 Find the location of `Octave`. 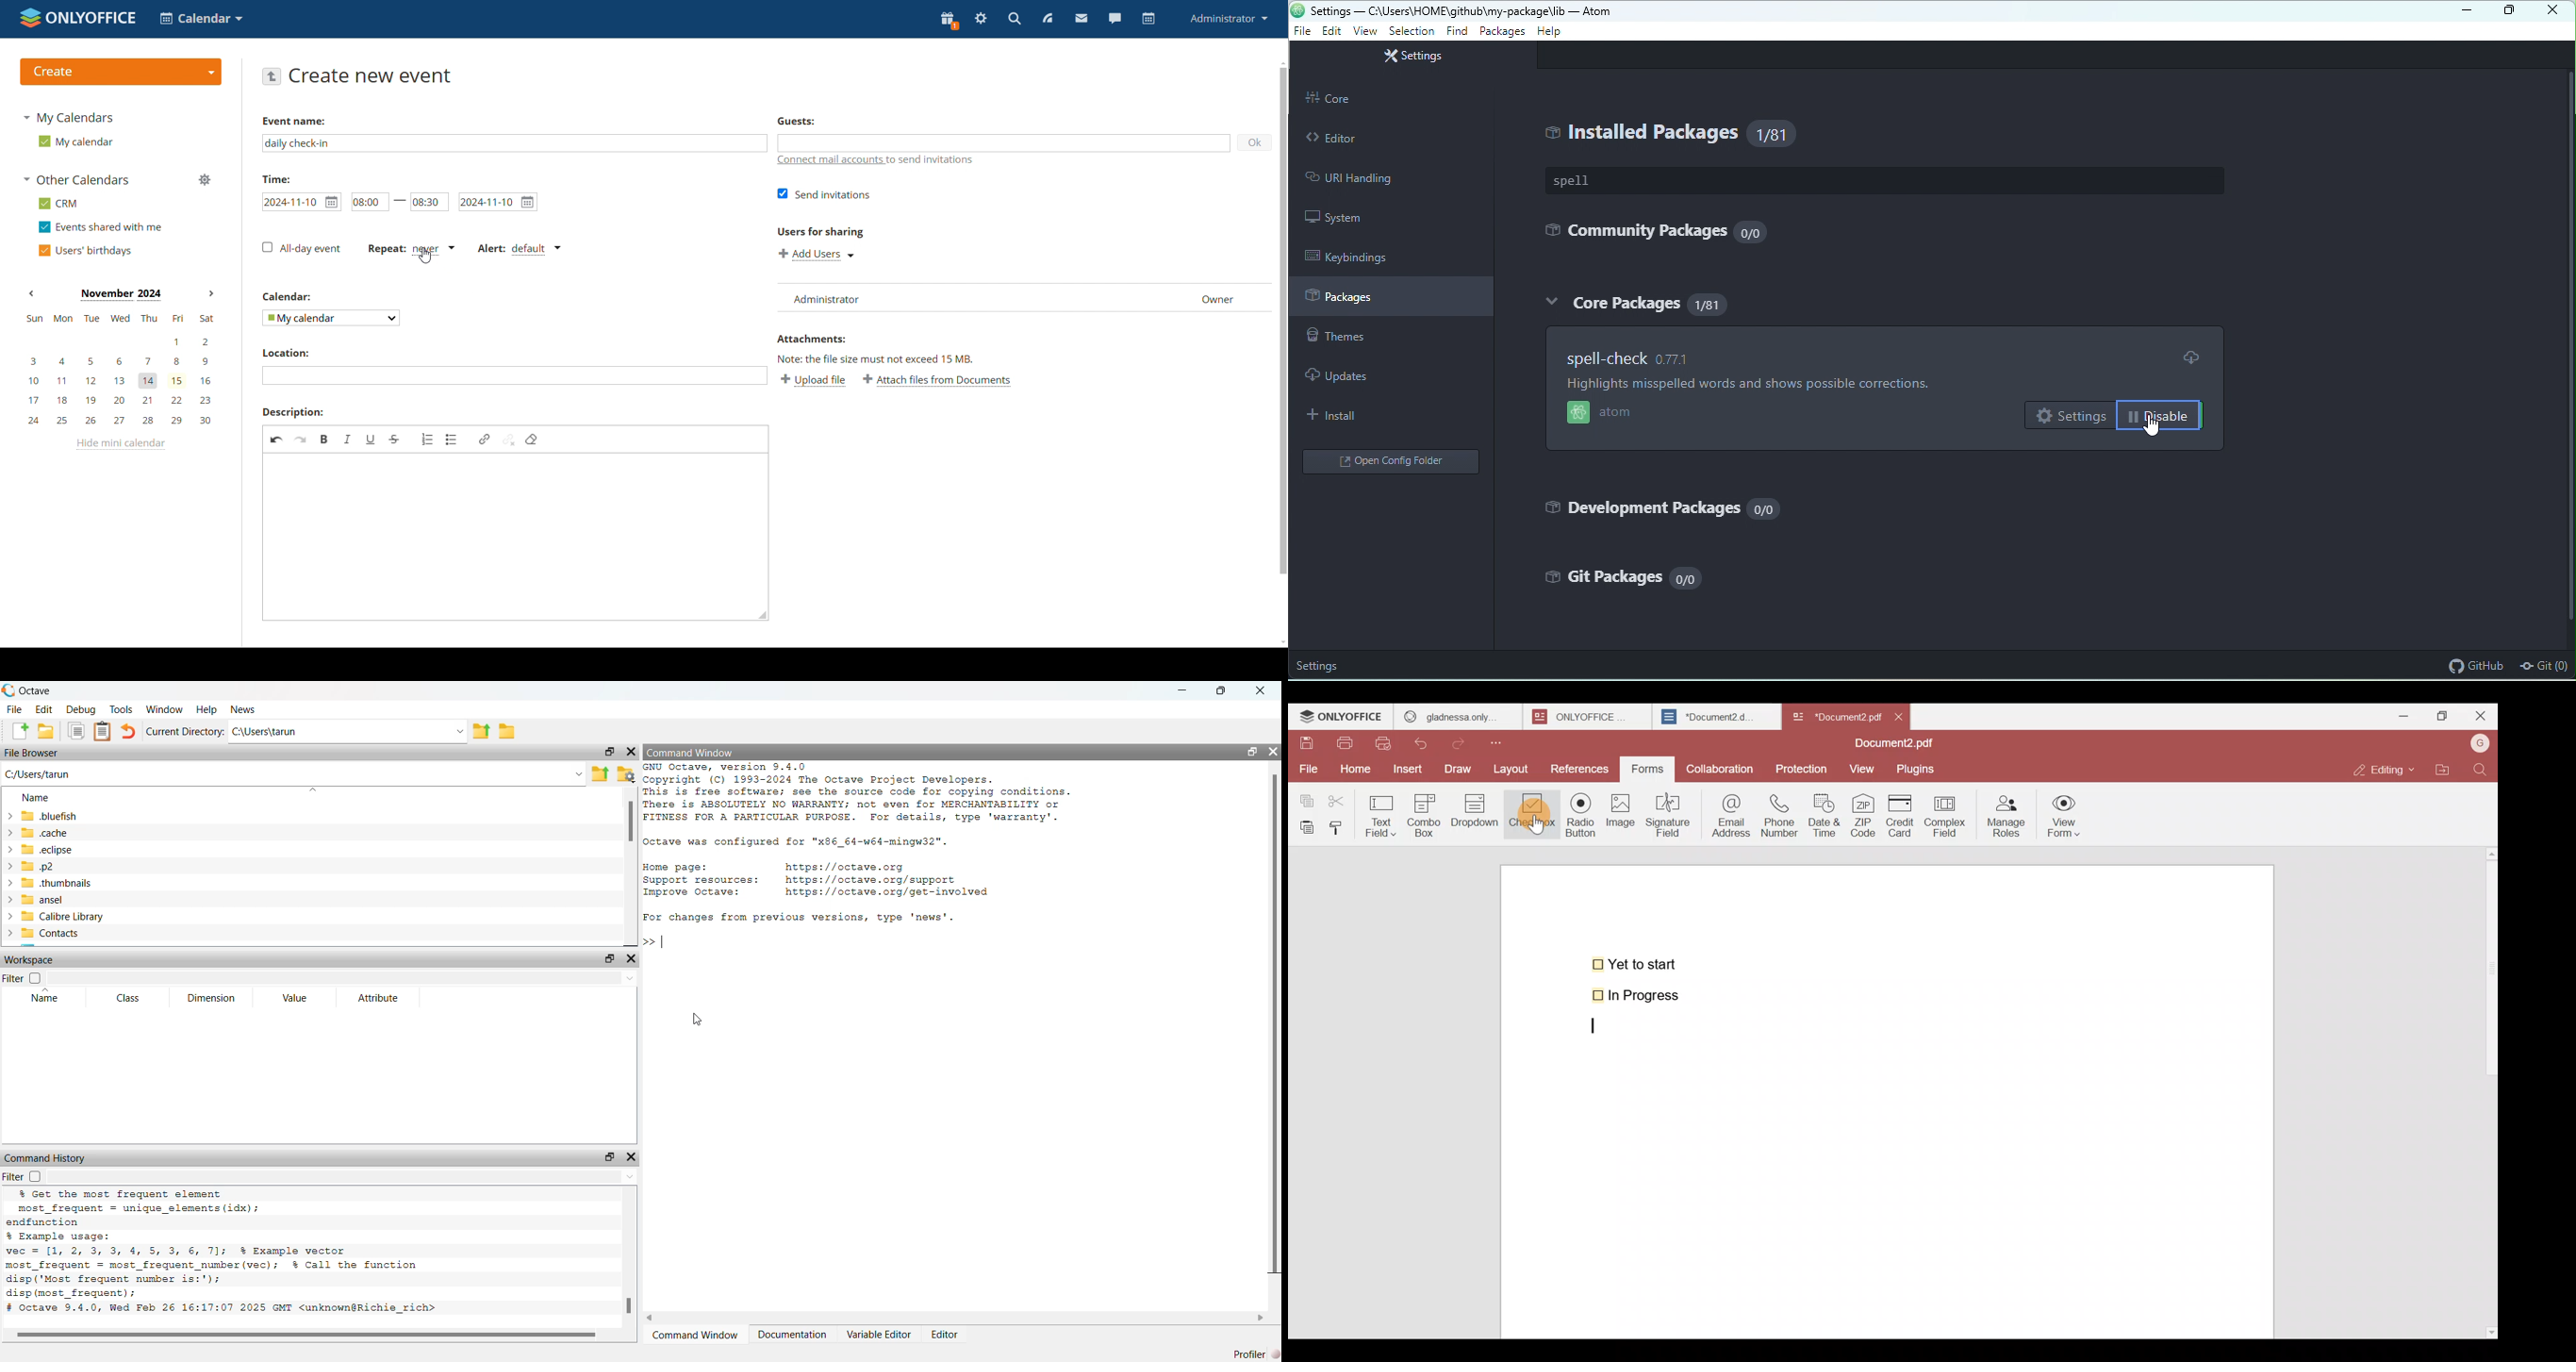

Octave is located at coordinates (35, 691).